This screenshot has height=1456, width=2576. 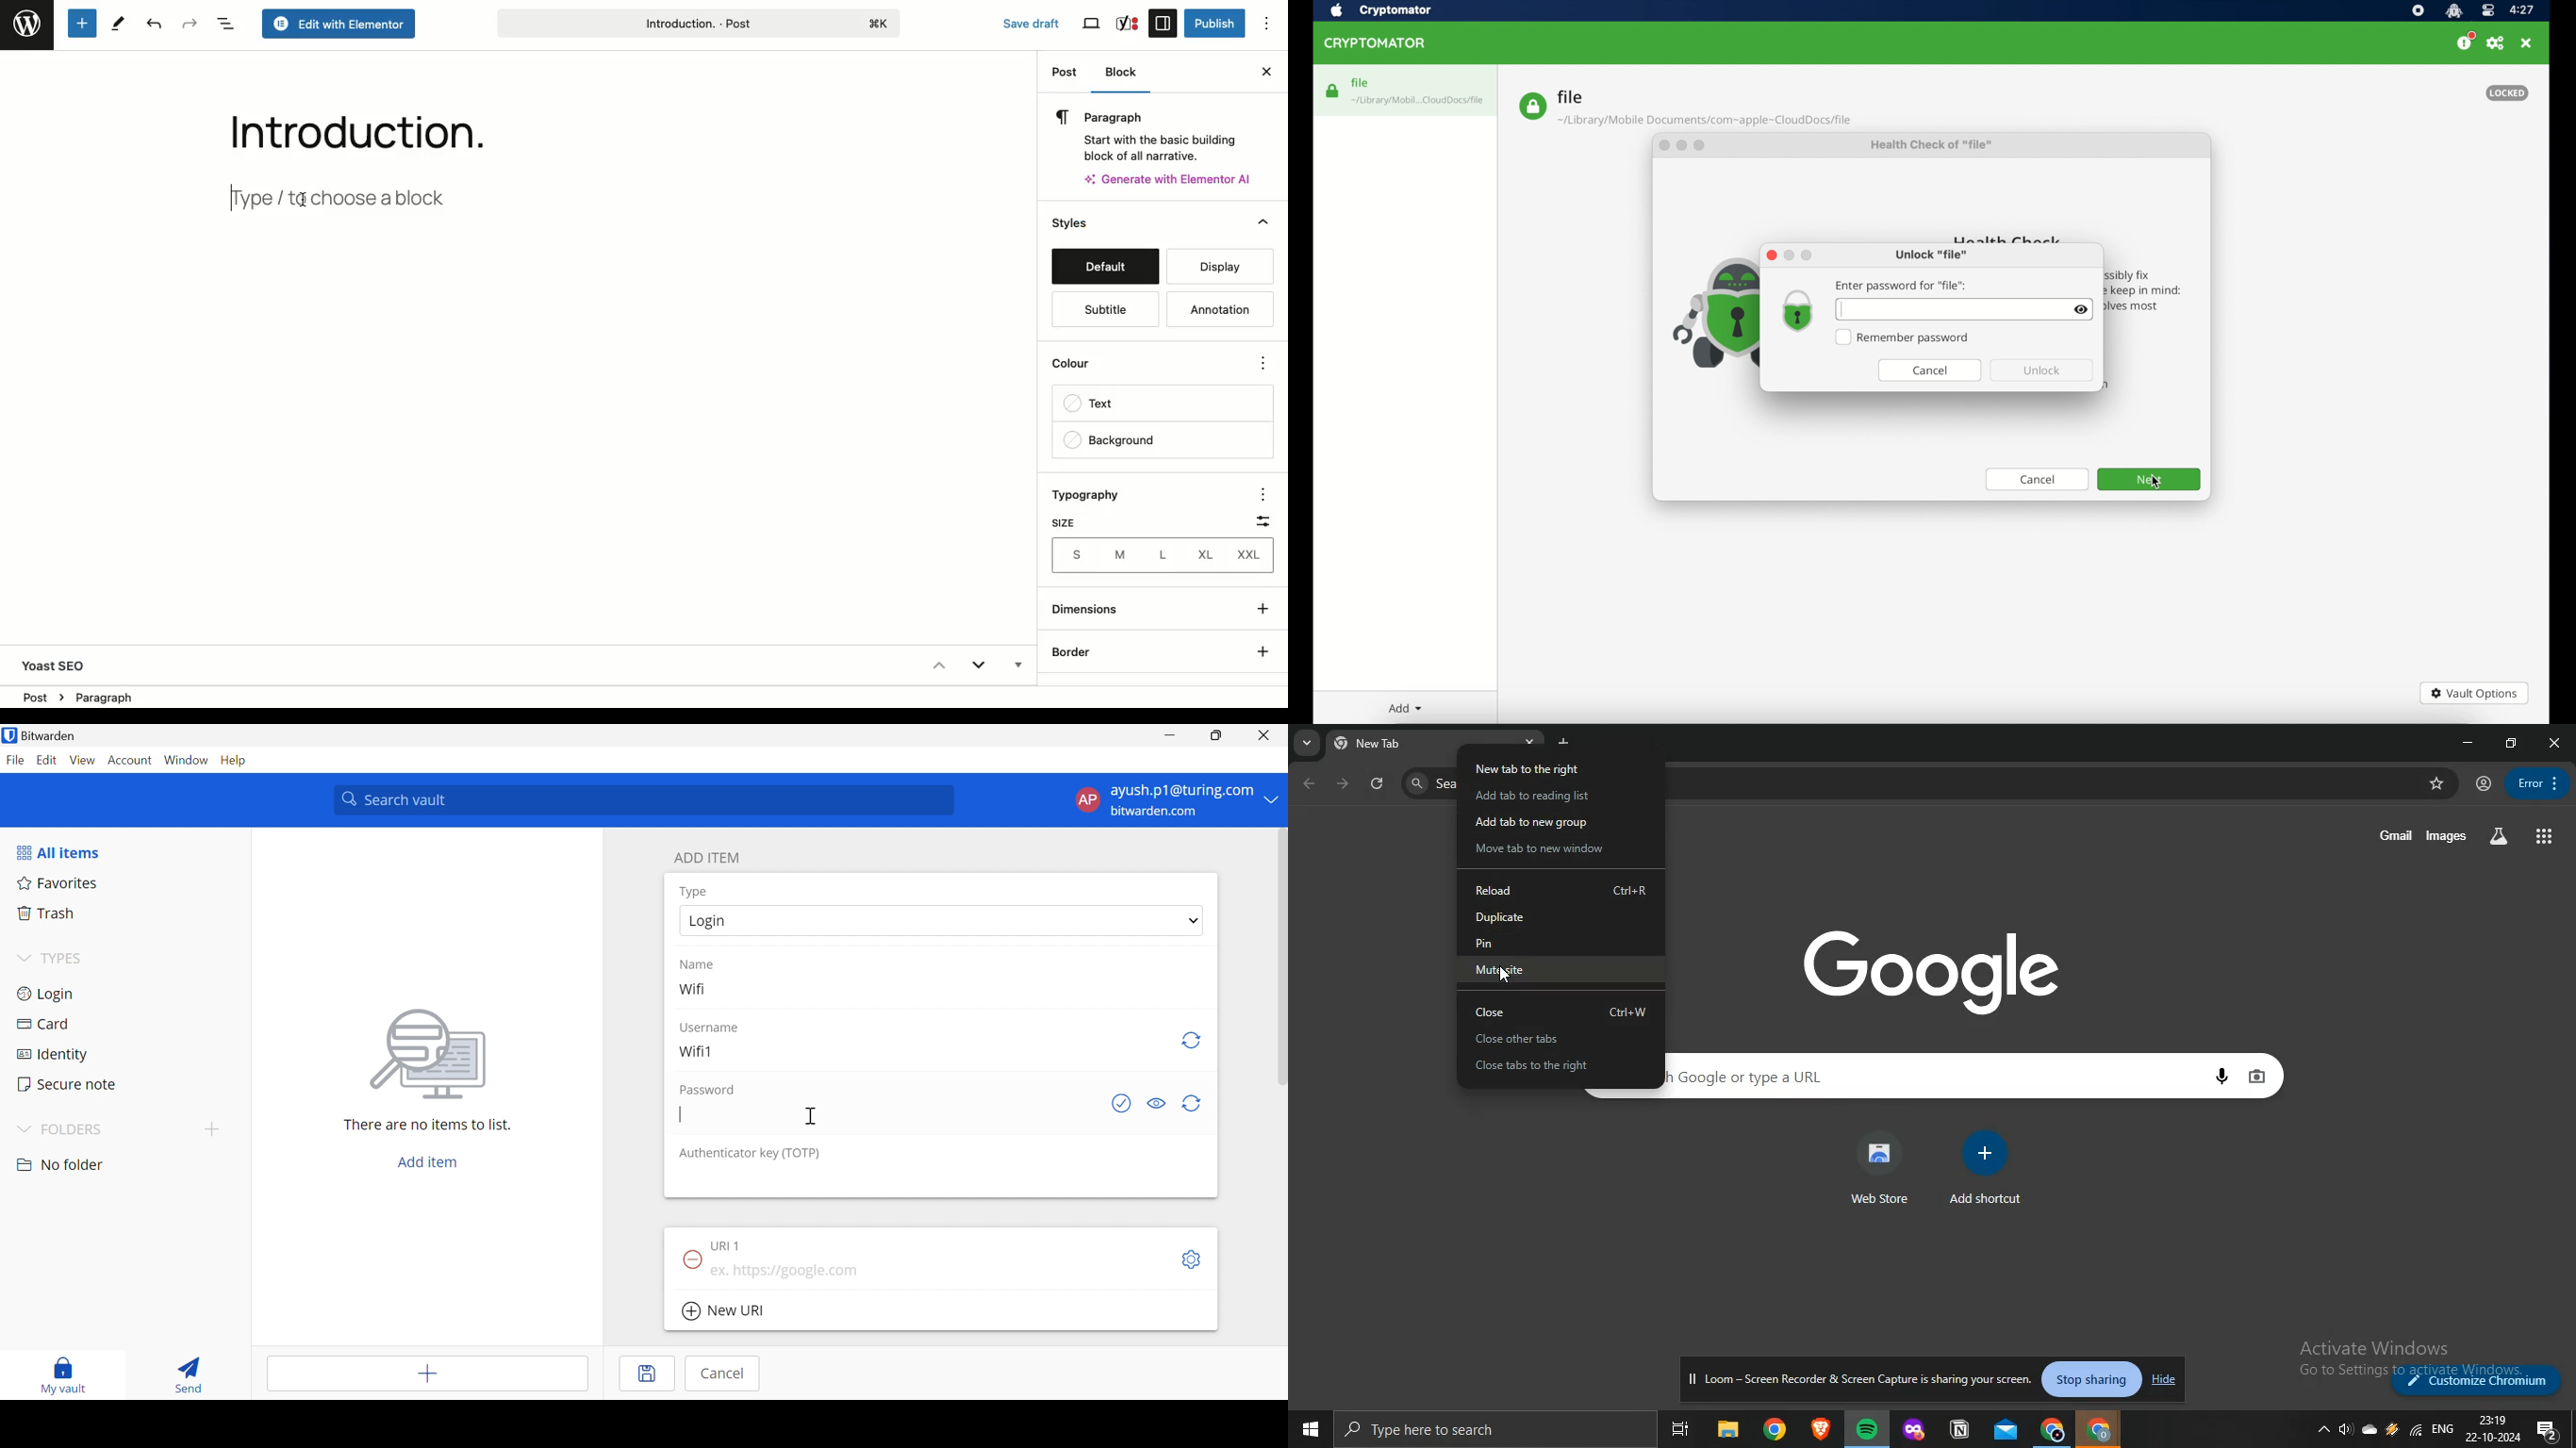 I want to click on Show, so click(x=1259, y=627).